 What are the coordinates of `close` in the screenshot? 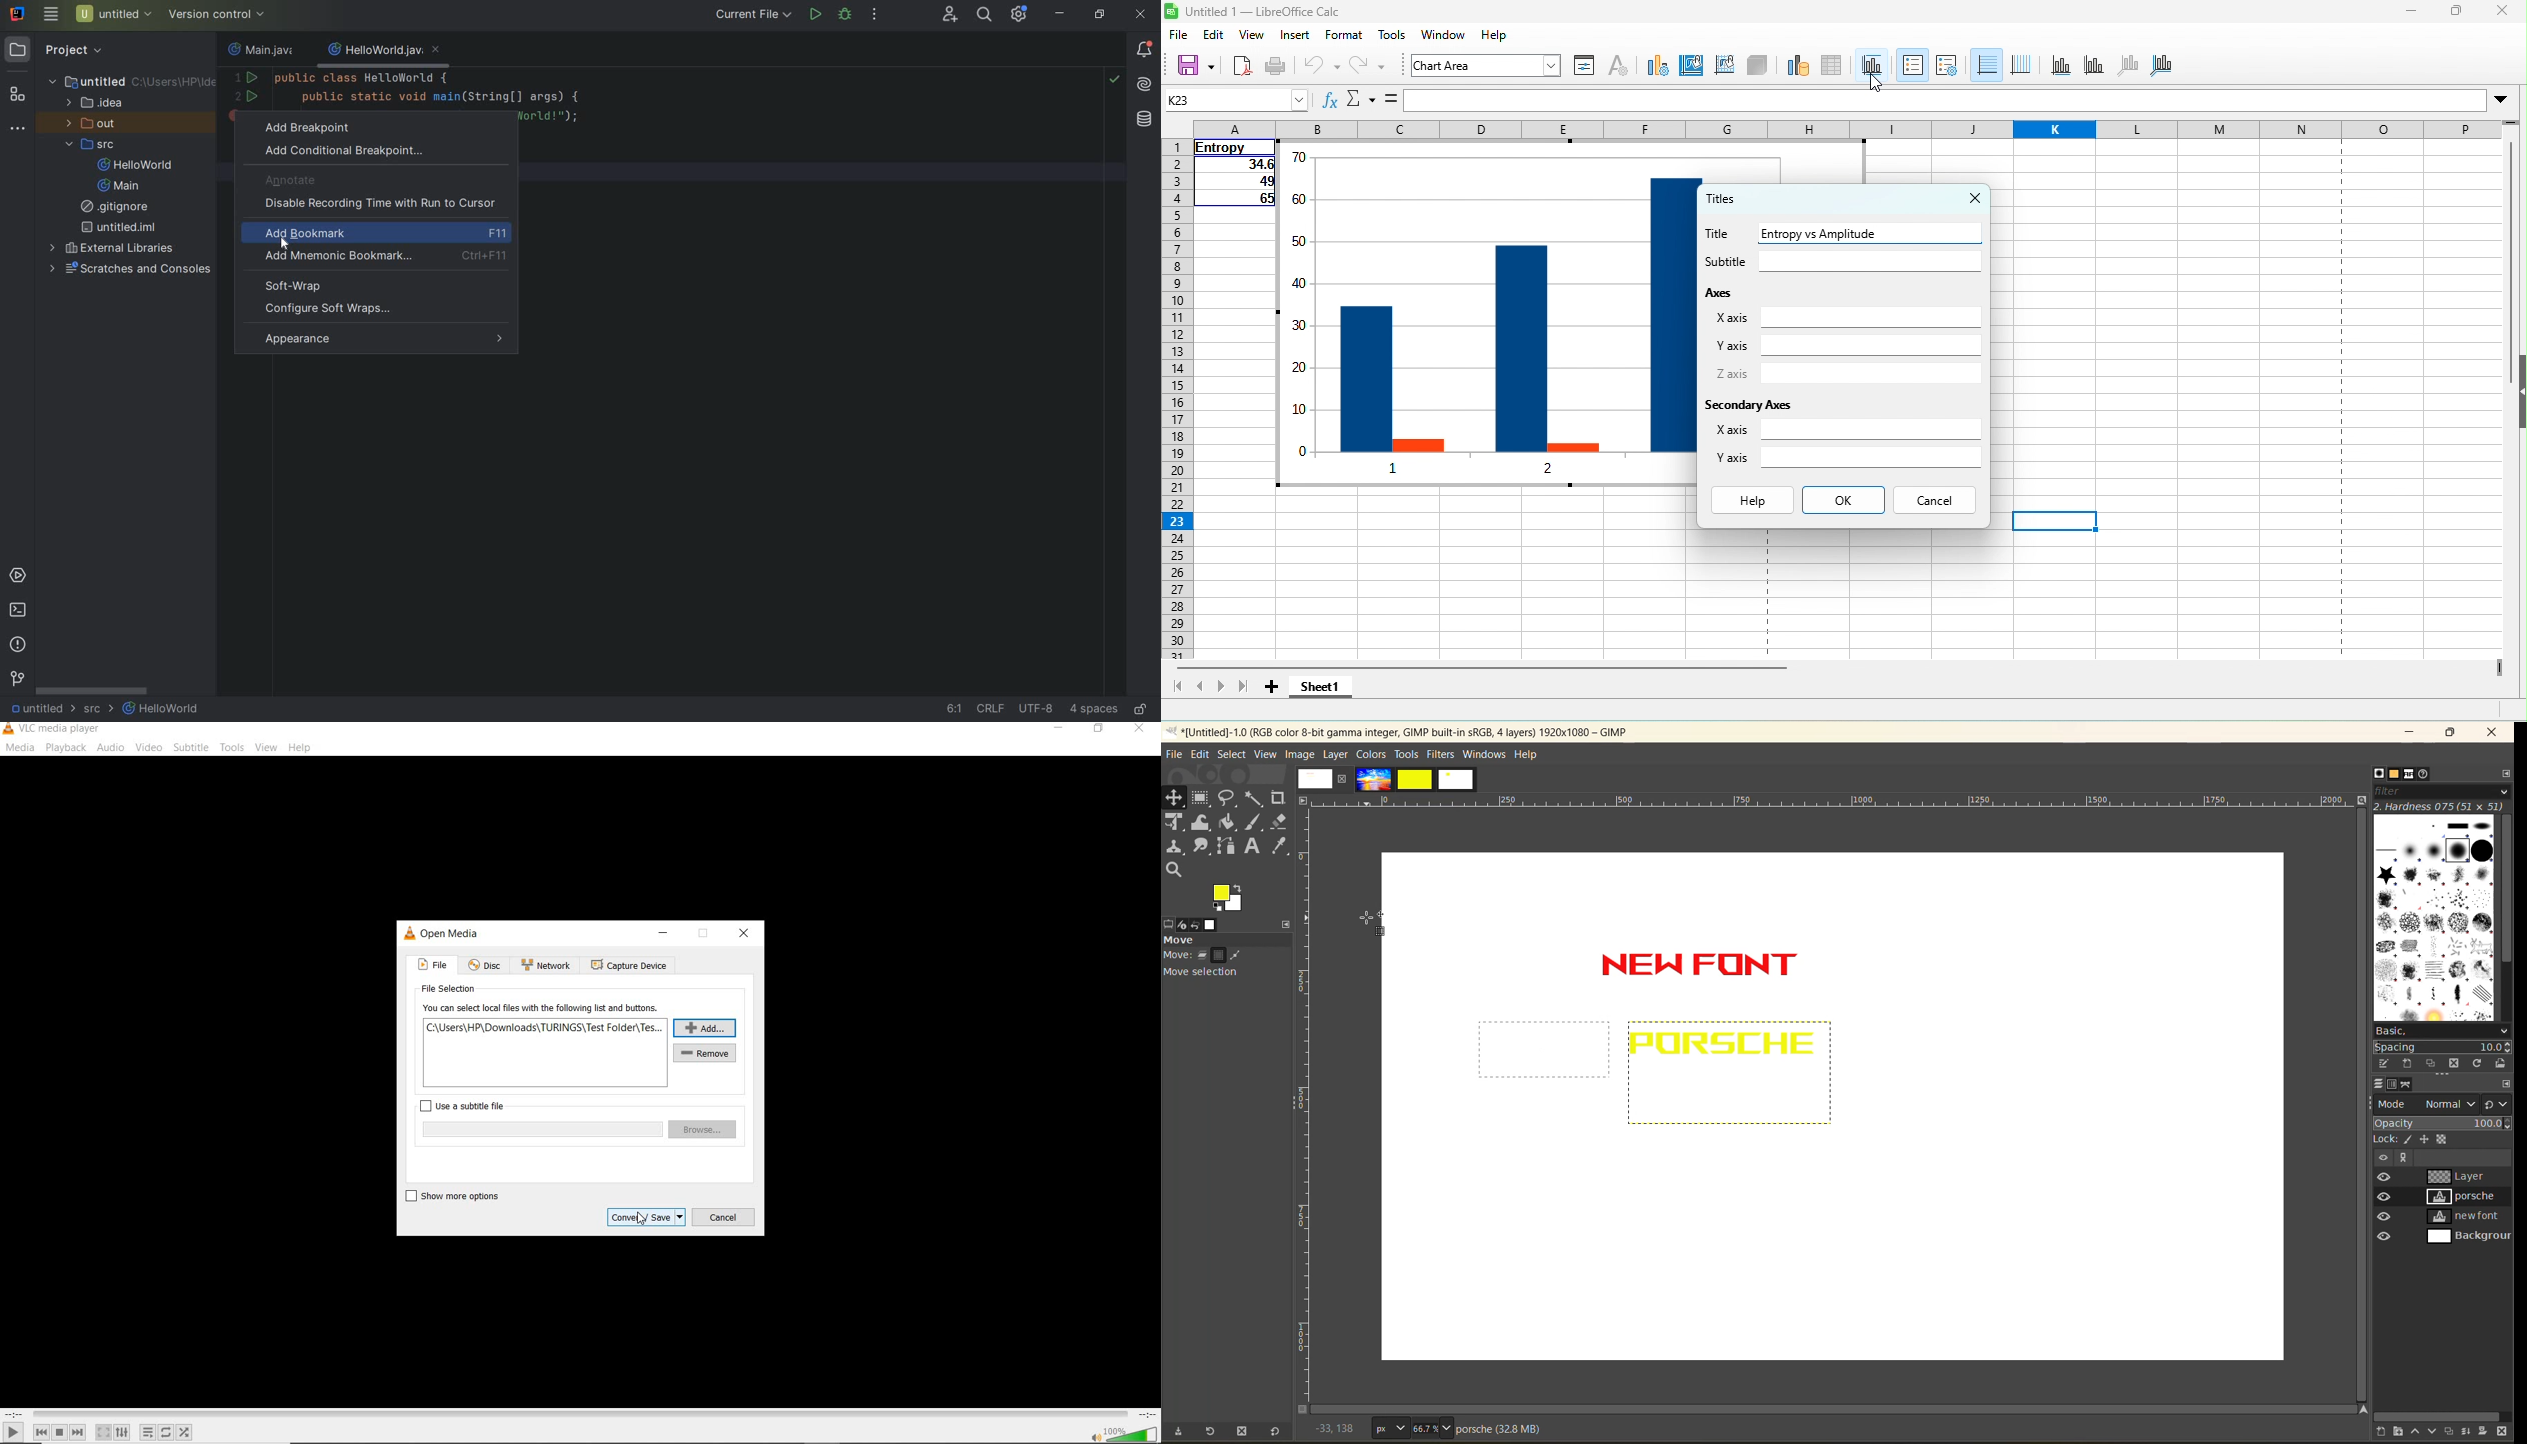 It's located at (1342, 778).